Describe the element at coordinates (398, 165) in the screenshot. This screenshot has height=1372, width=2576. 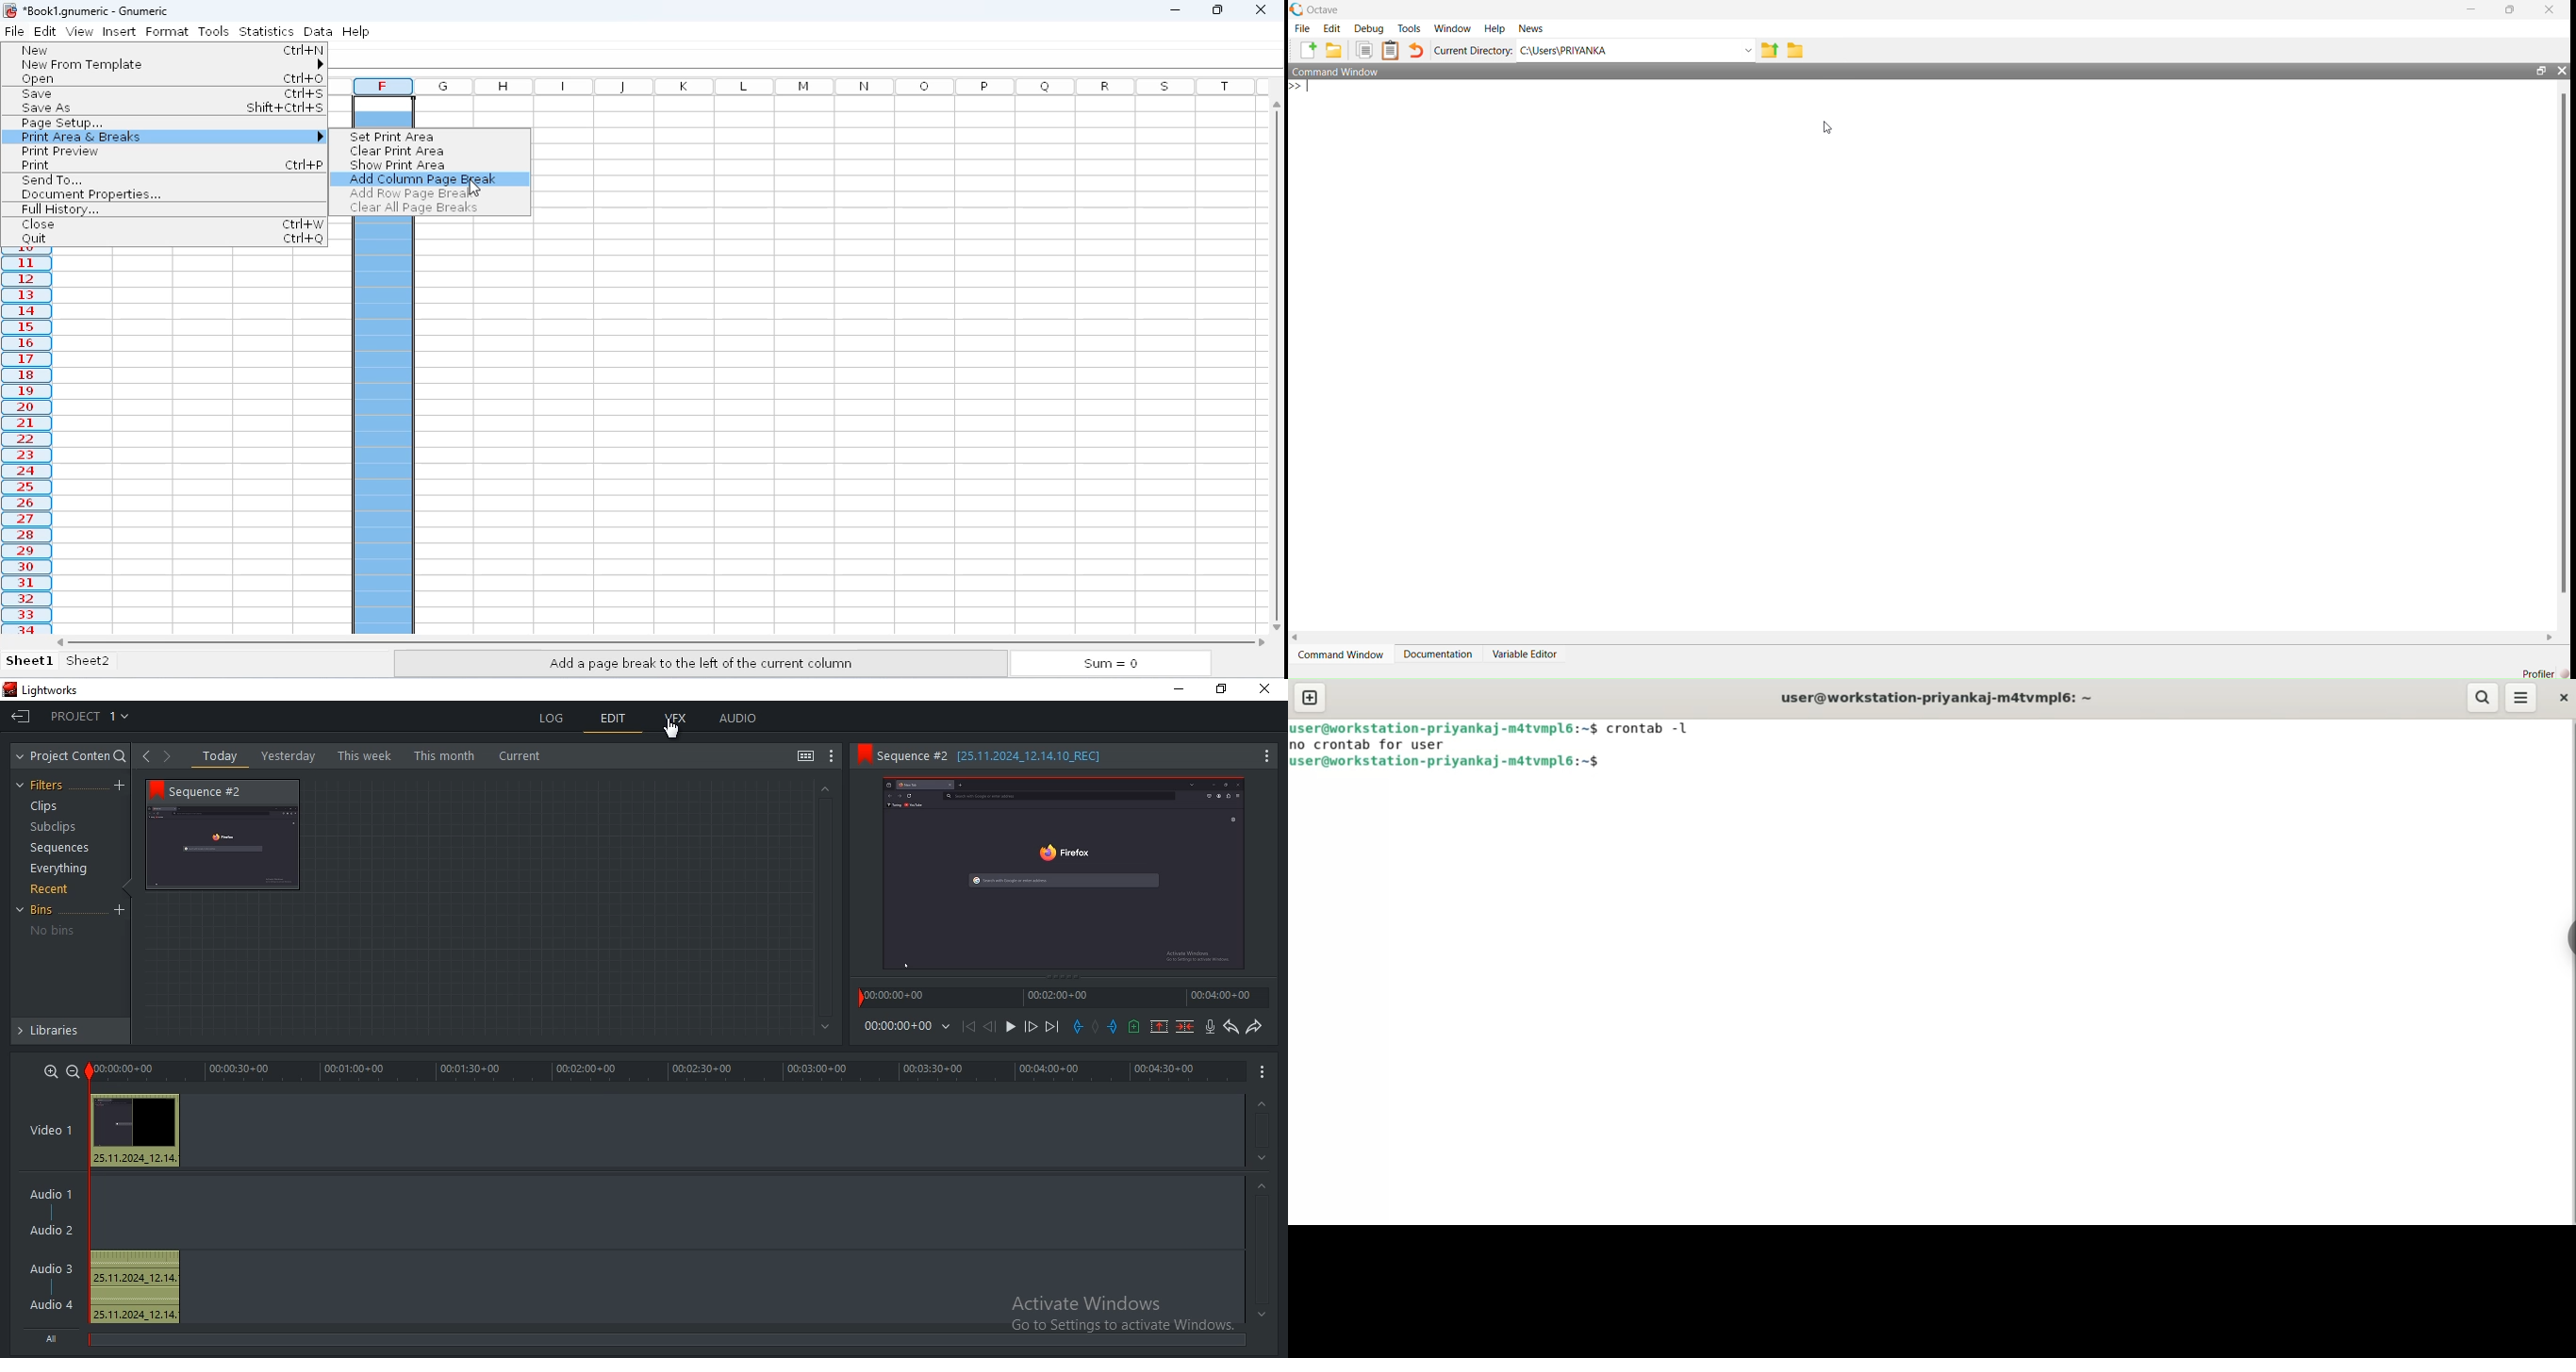
I see `show print area` at that location.